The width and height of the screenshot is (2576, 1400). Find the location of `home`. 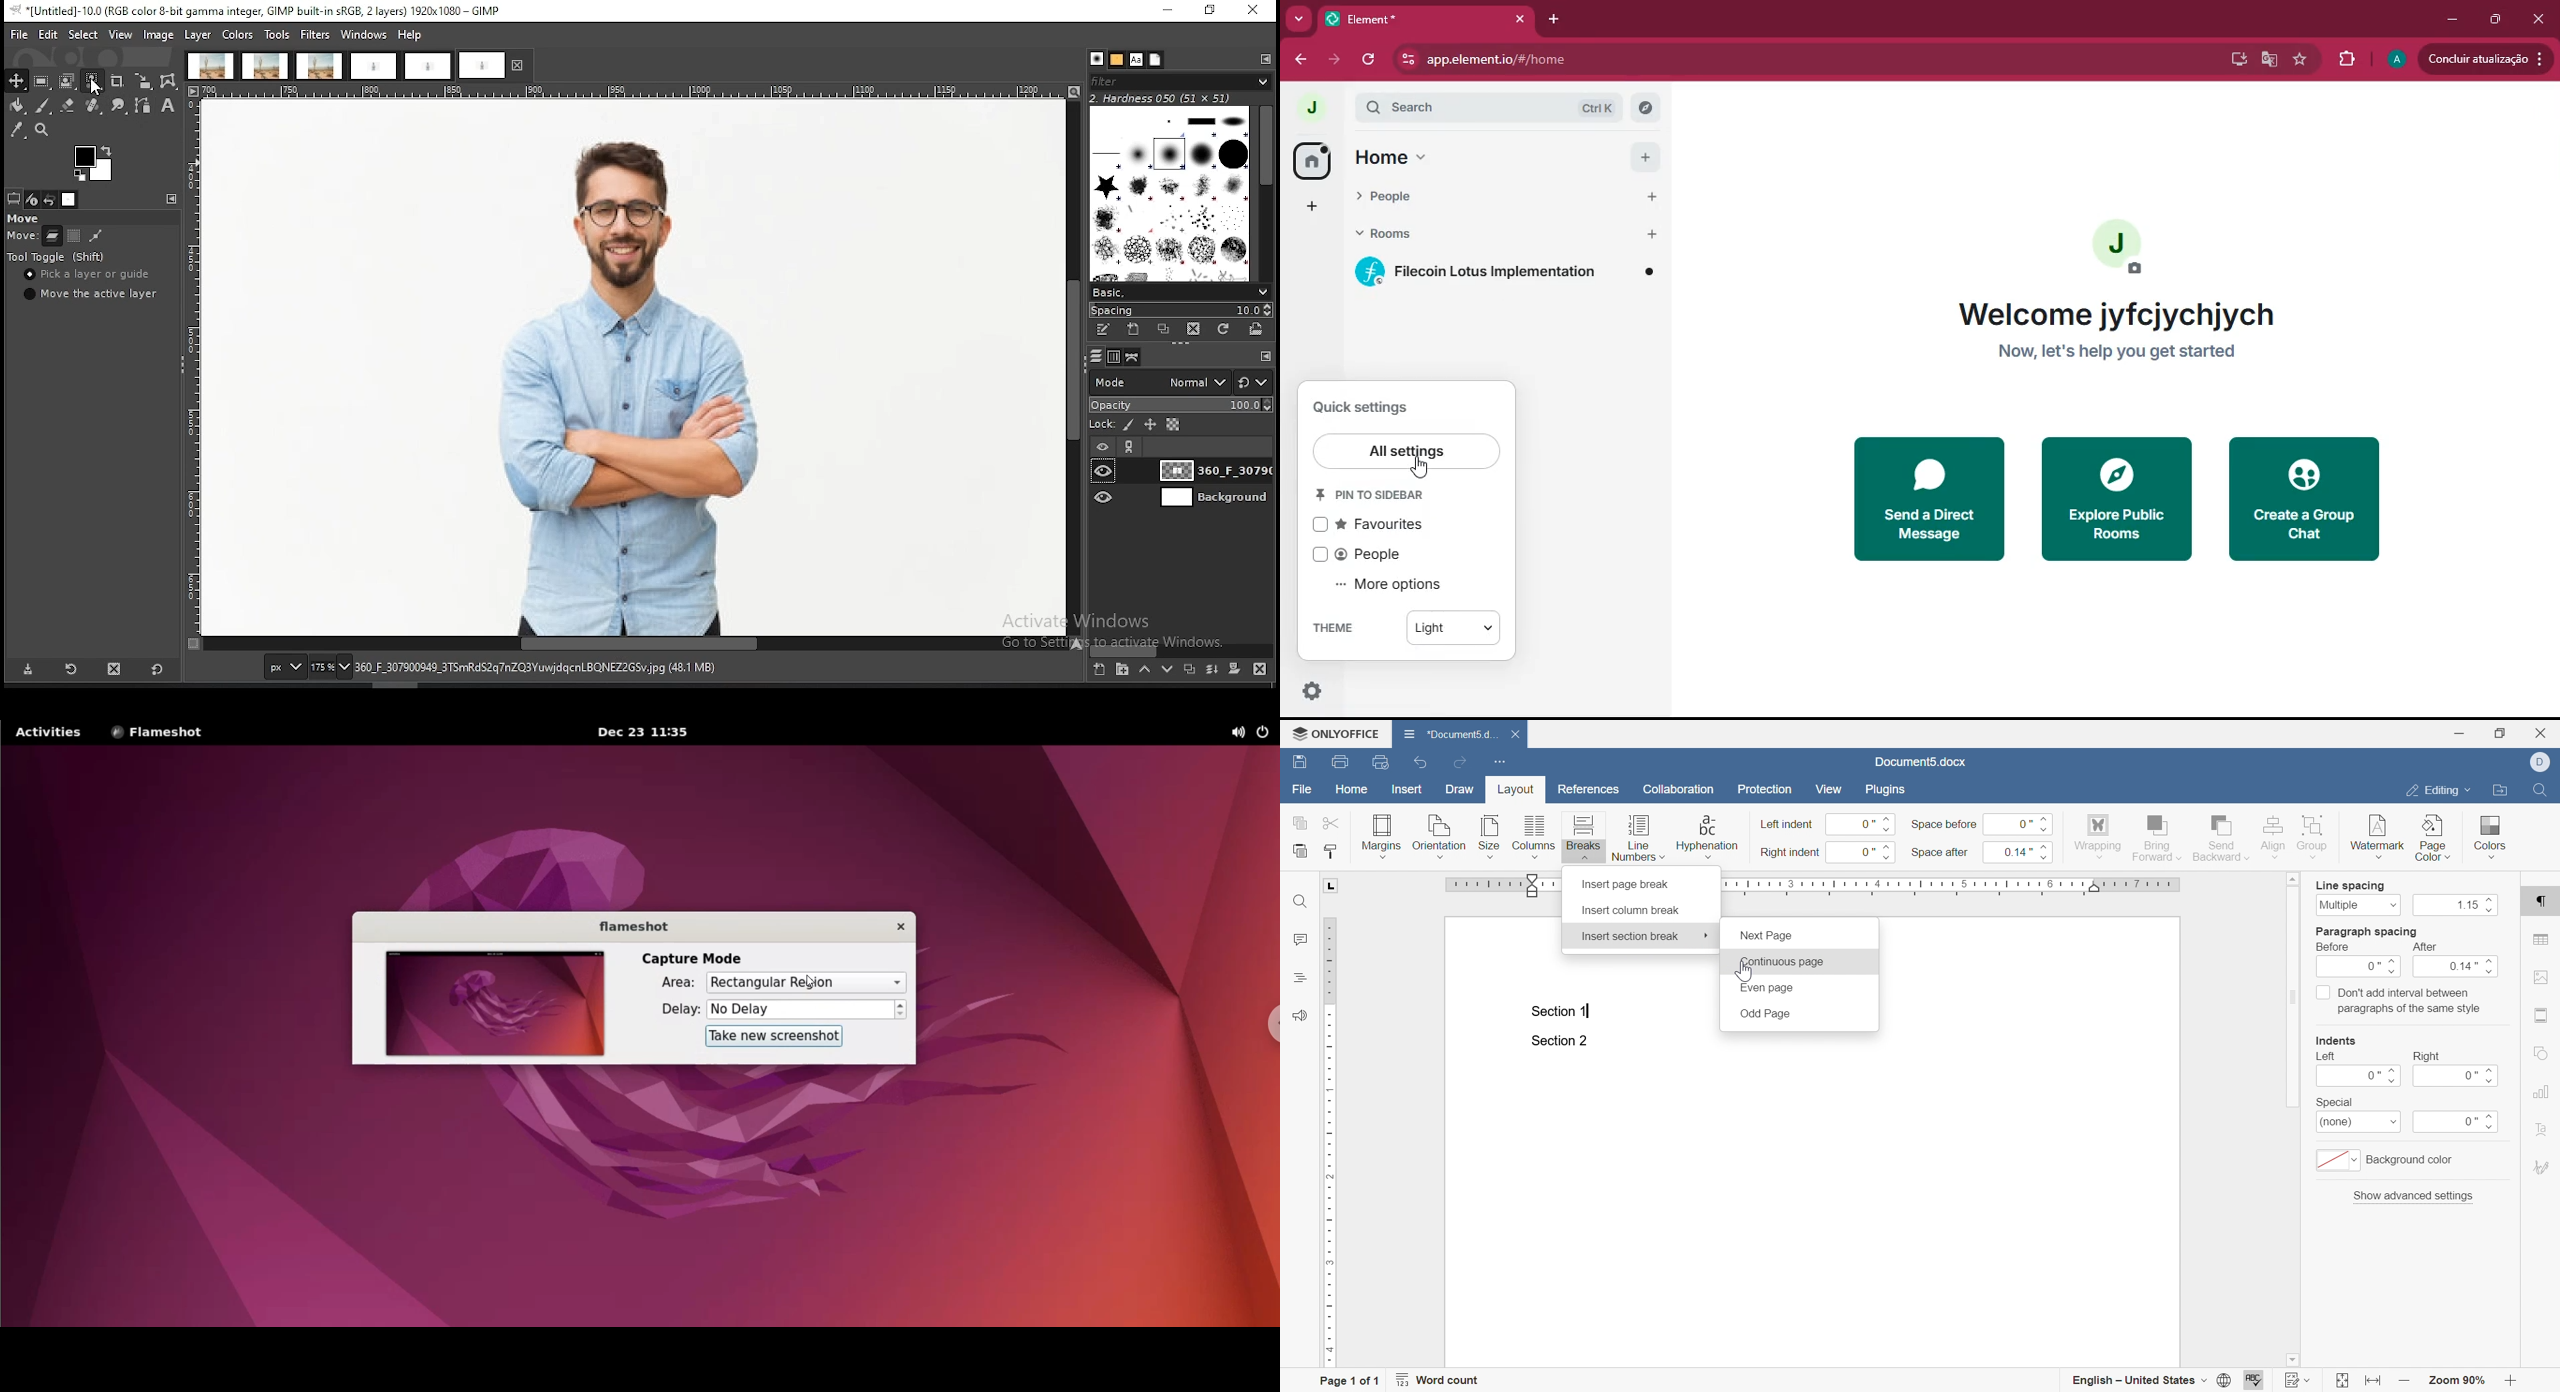

home is located at coordinates (1352, 789).